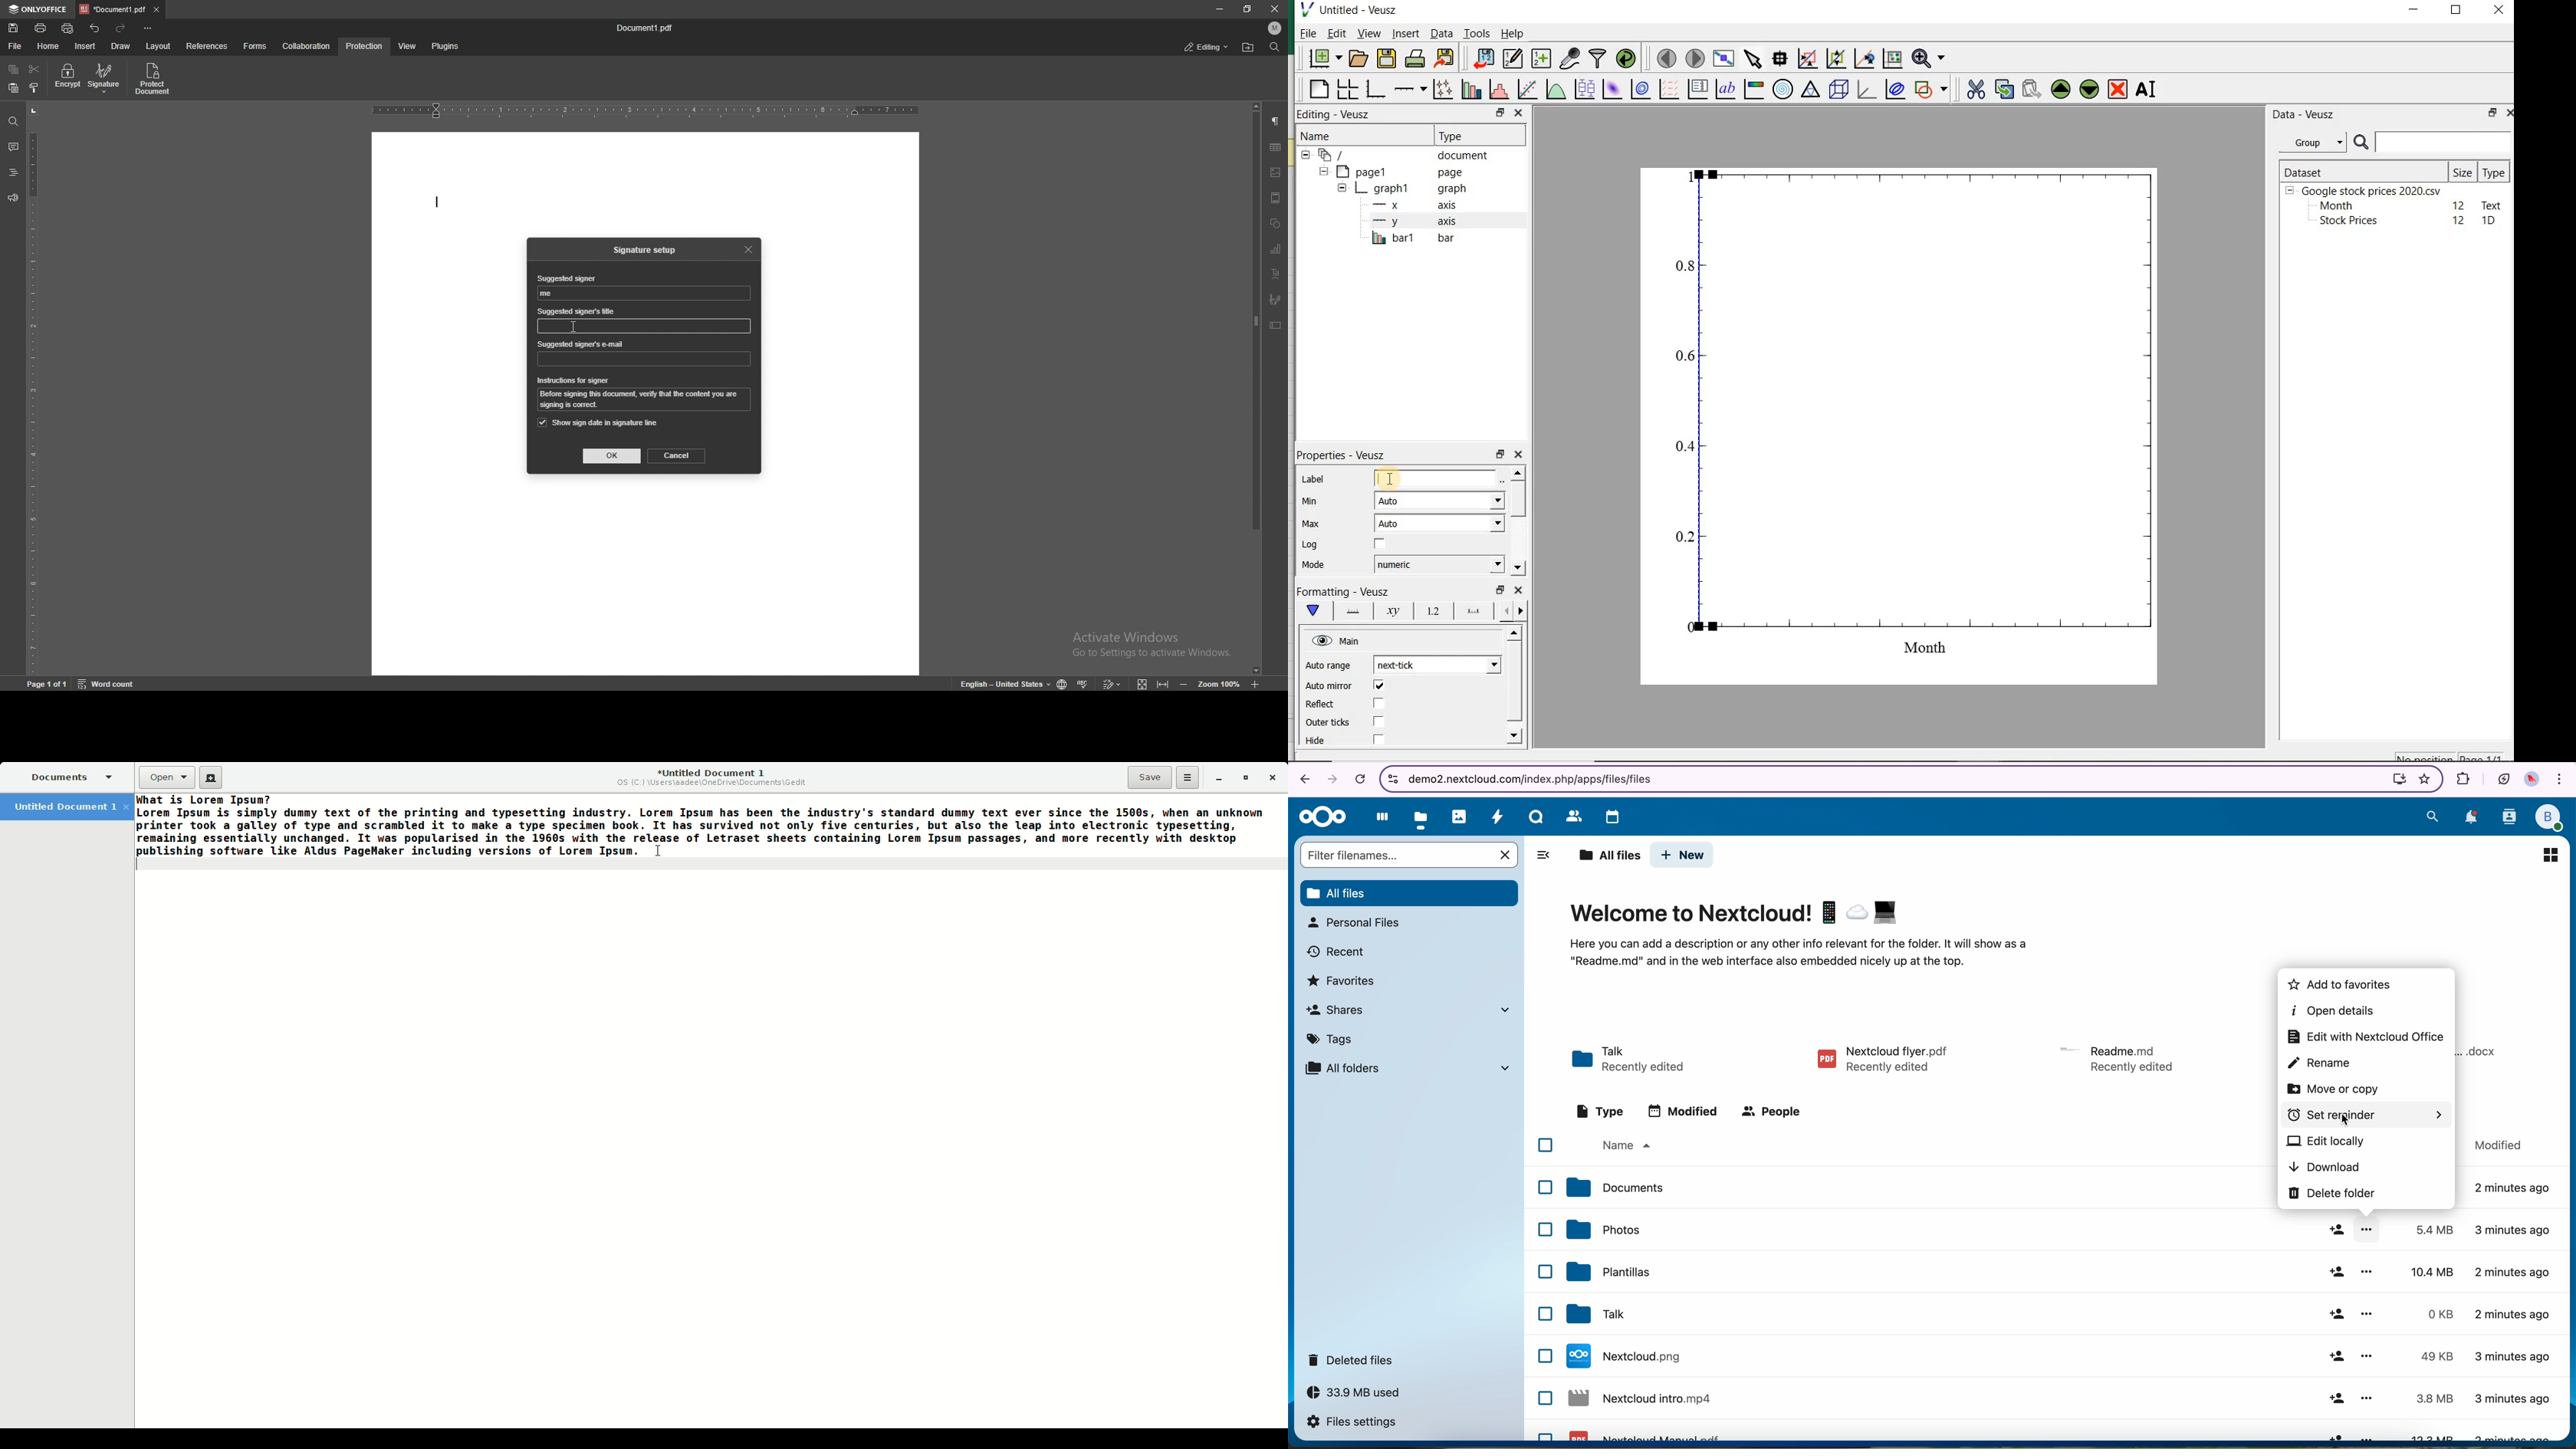  Describe the element at coordinates (1378, 740) in the screenshot. I see `check/uncheck` at that location.